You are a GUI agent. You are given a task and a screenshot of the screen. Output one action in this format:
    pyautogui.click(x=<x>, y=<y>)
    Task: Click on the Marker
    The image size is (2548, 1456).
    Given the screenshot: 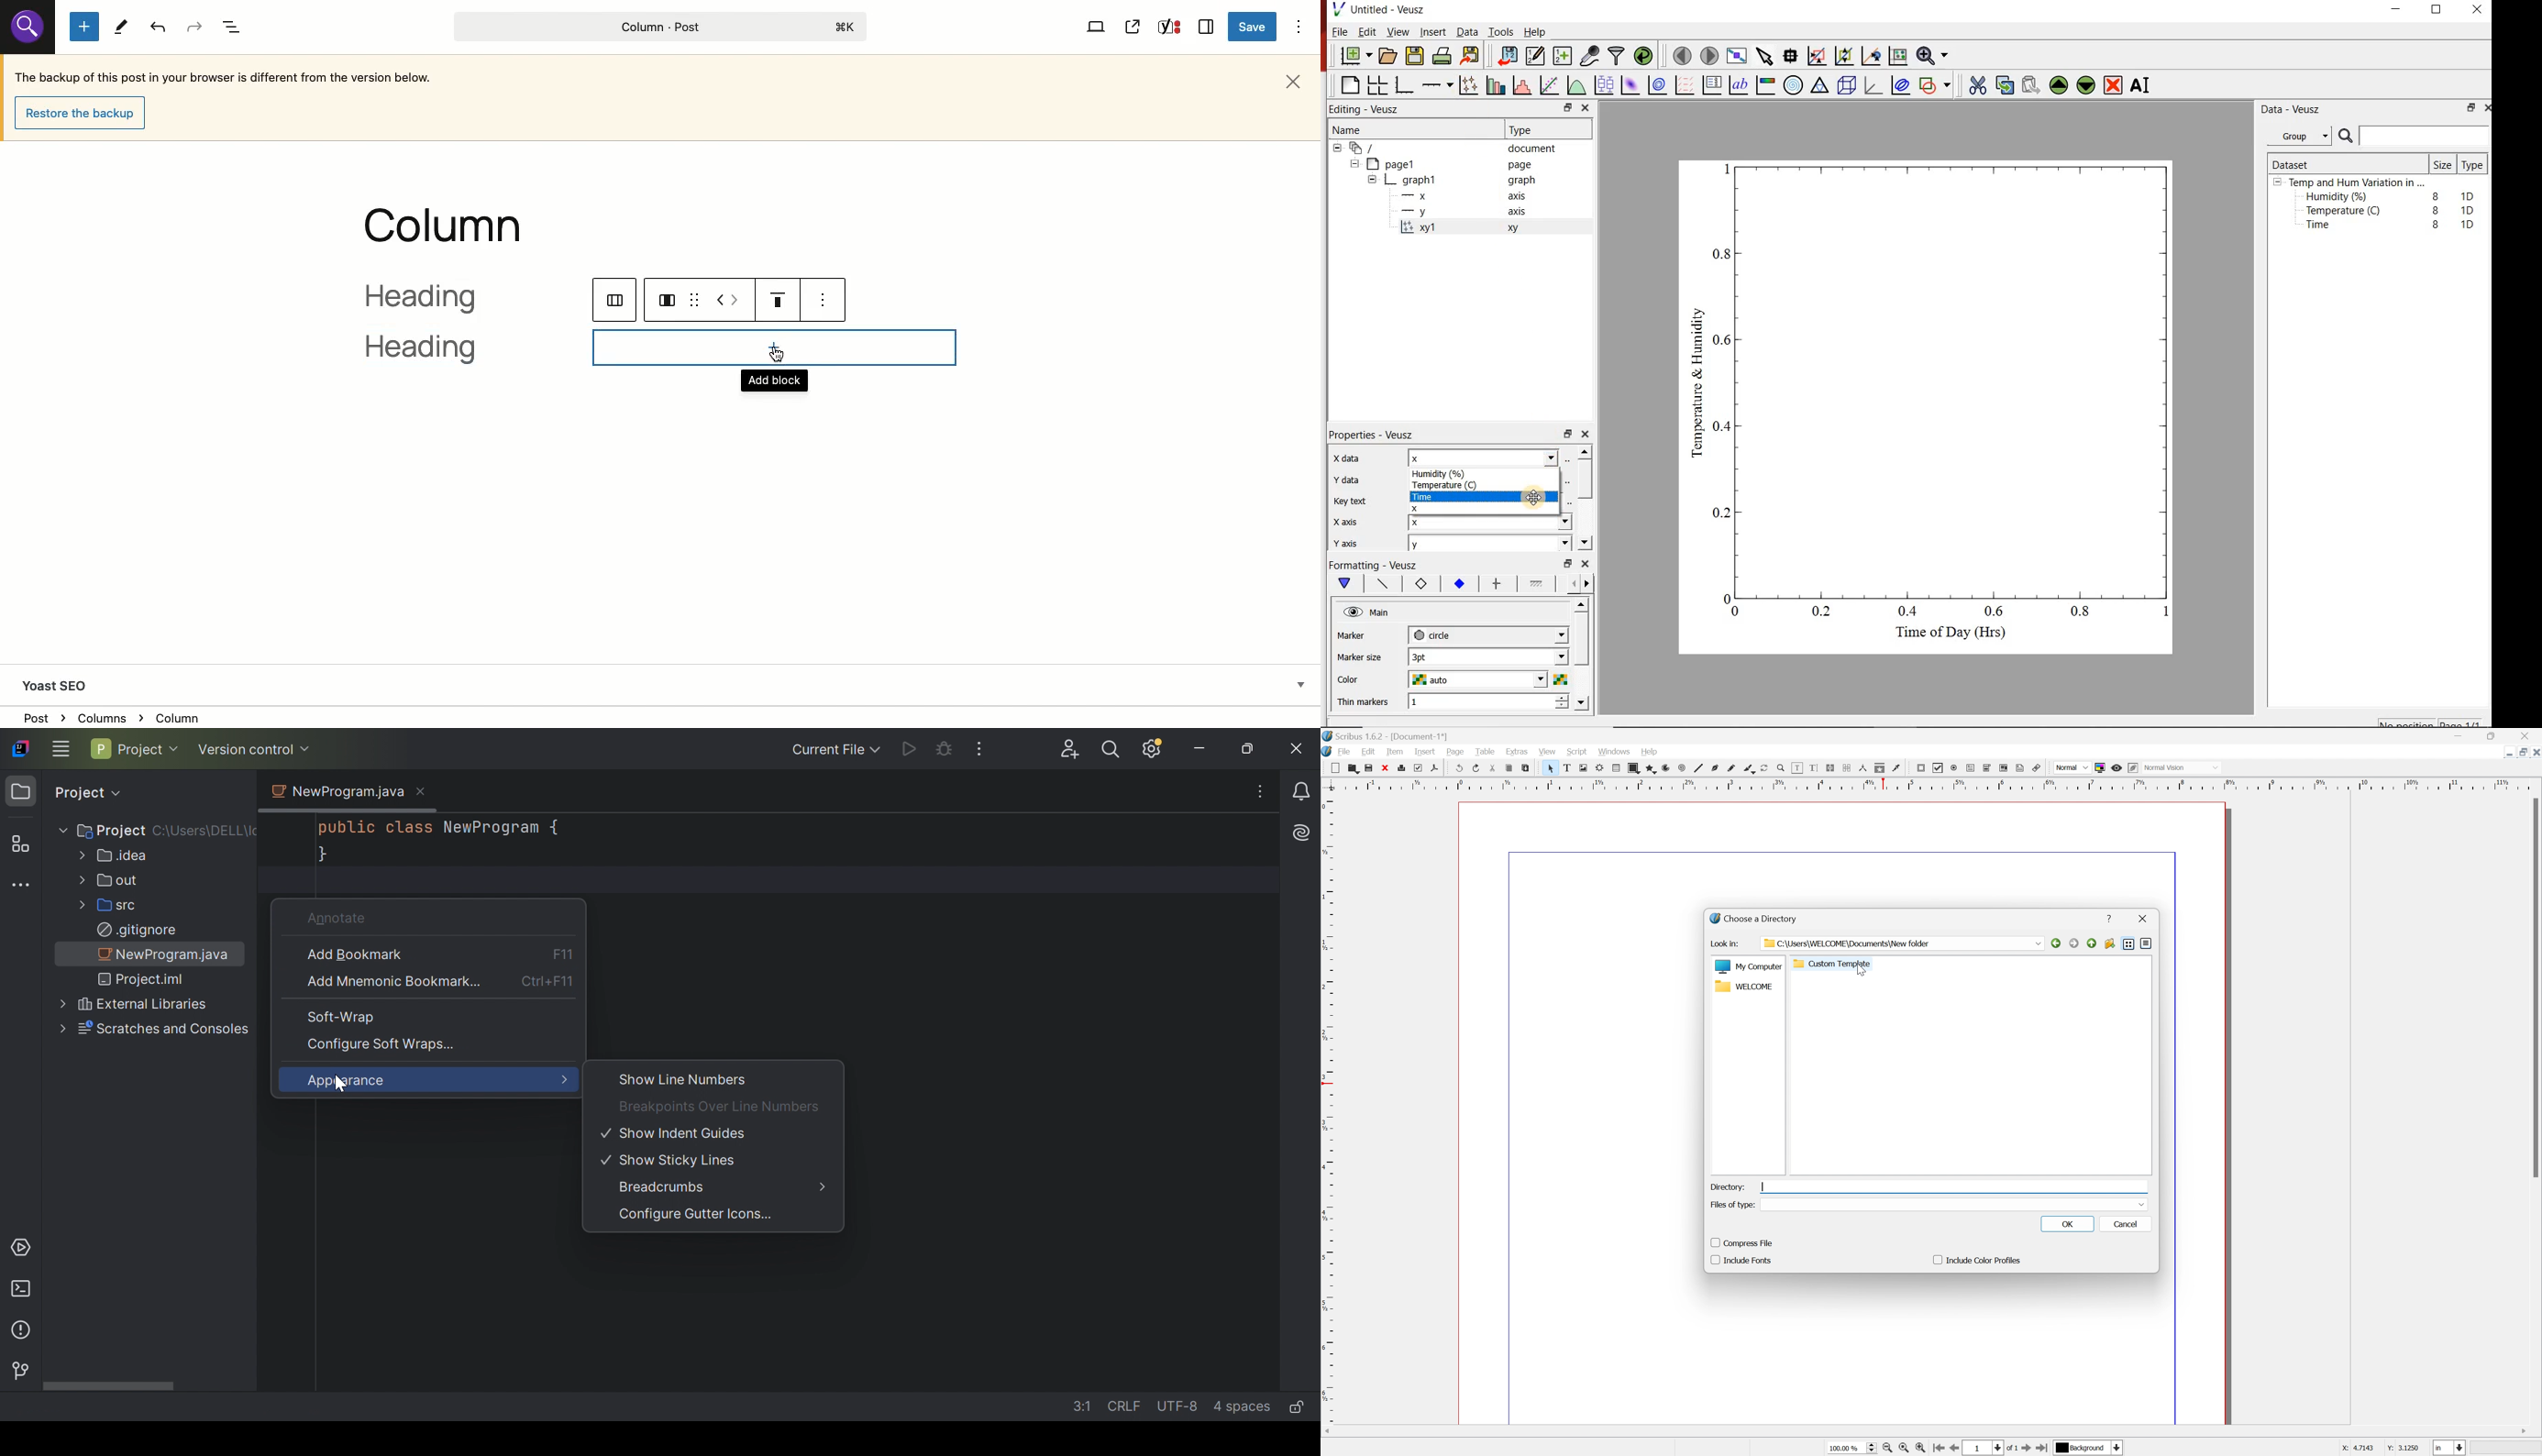 What is the action you would take?
    pyautogui.click(x=1362, y=637)
    